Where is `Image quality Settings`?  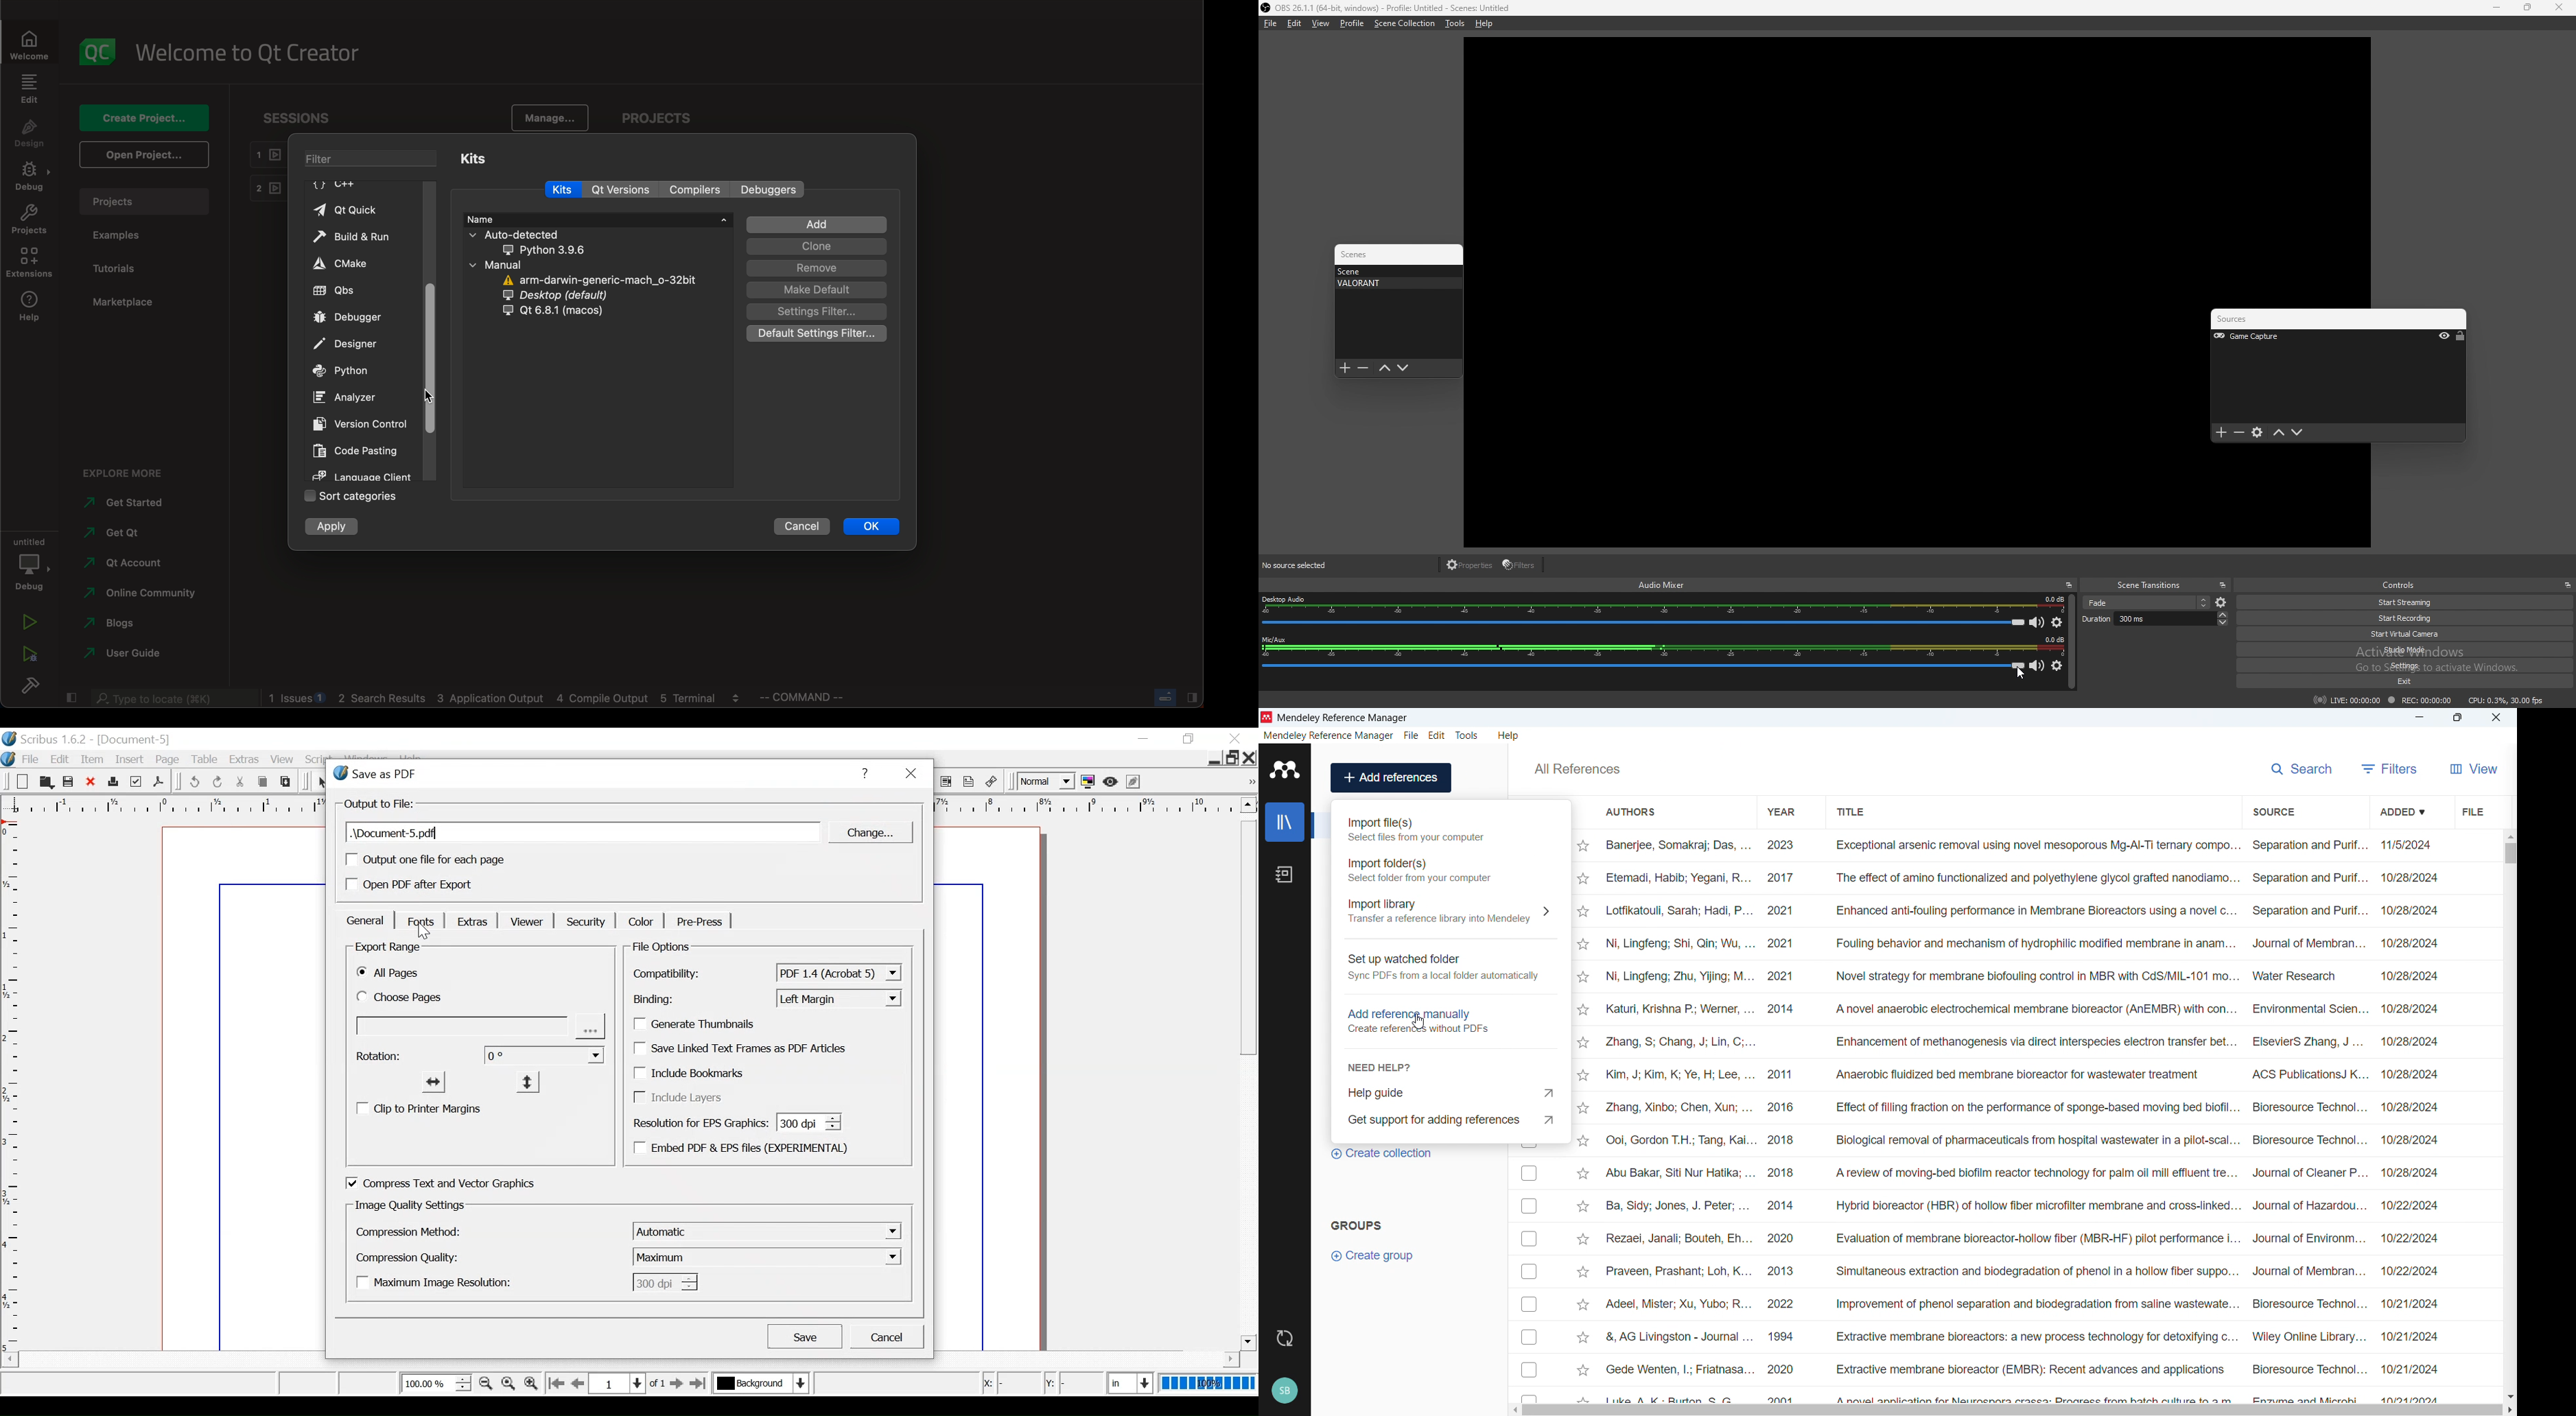 Image quality Settings is located at coordinates (410, 1206).